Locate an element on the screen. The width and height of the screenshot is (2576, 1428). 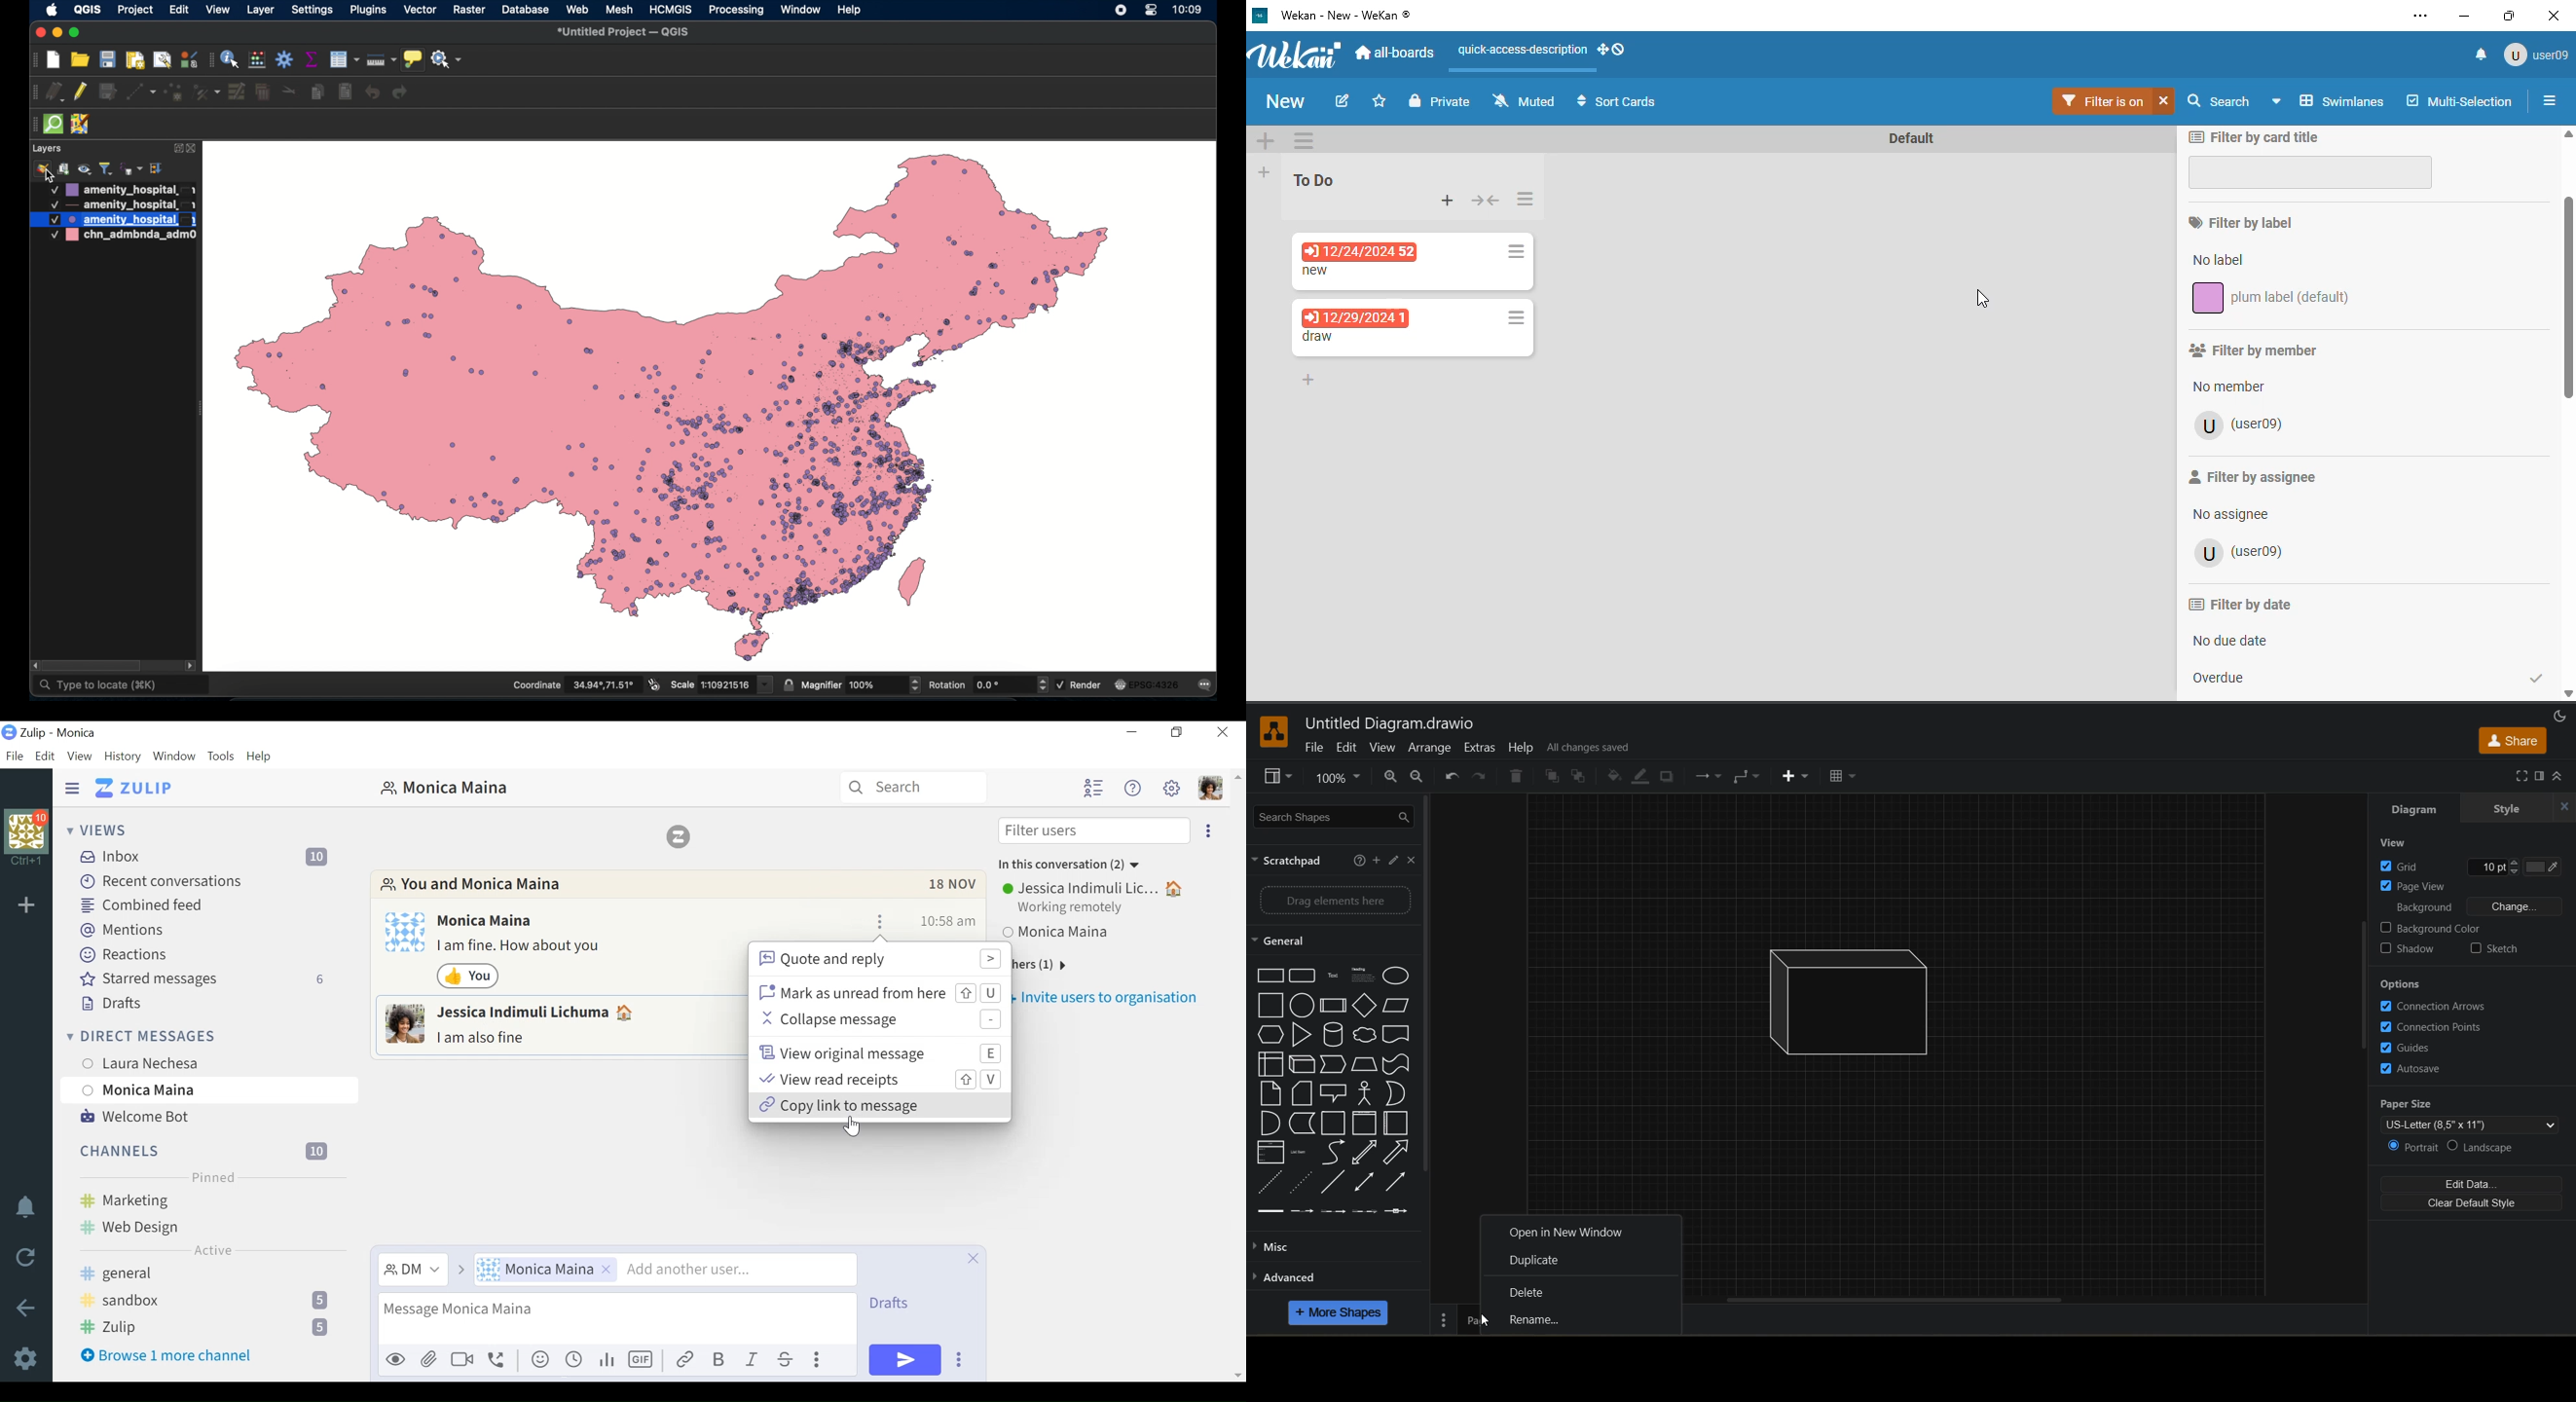
fullscreen is located at coordinates (2522, 777).